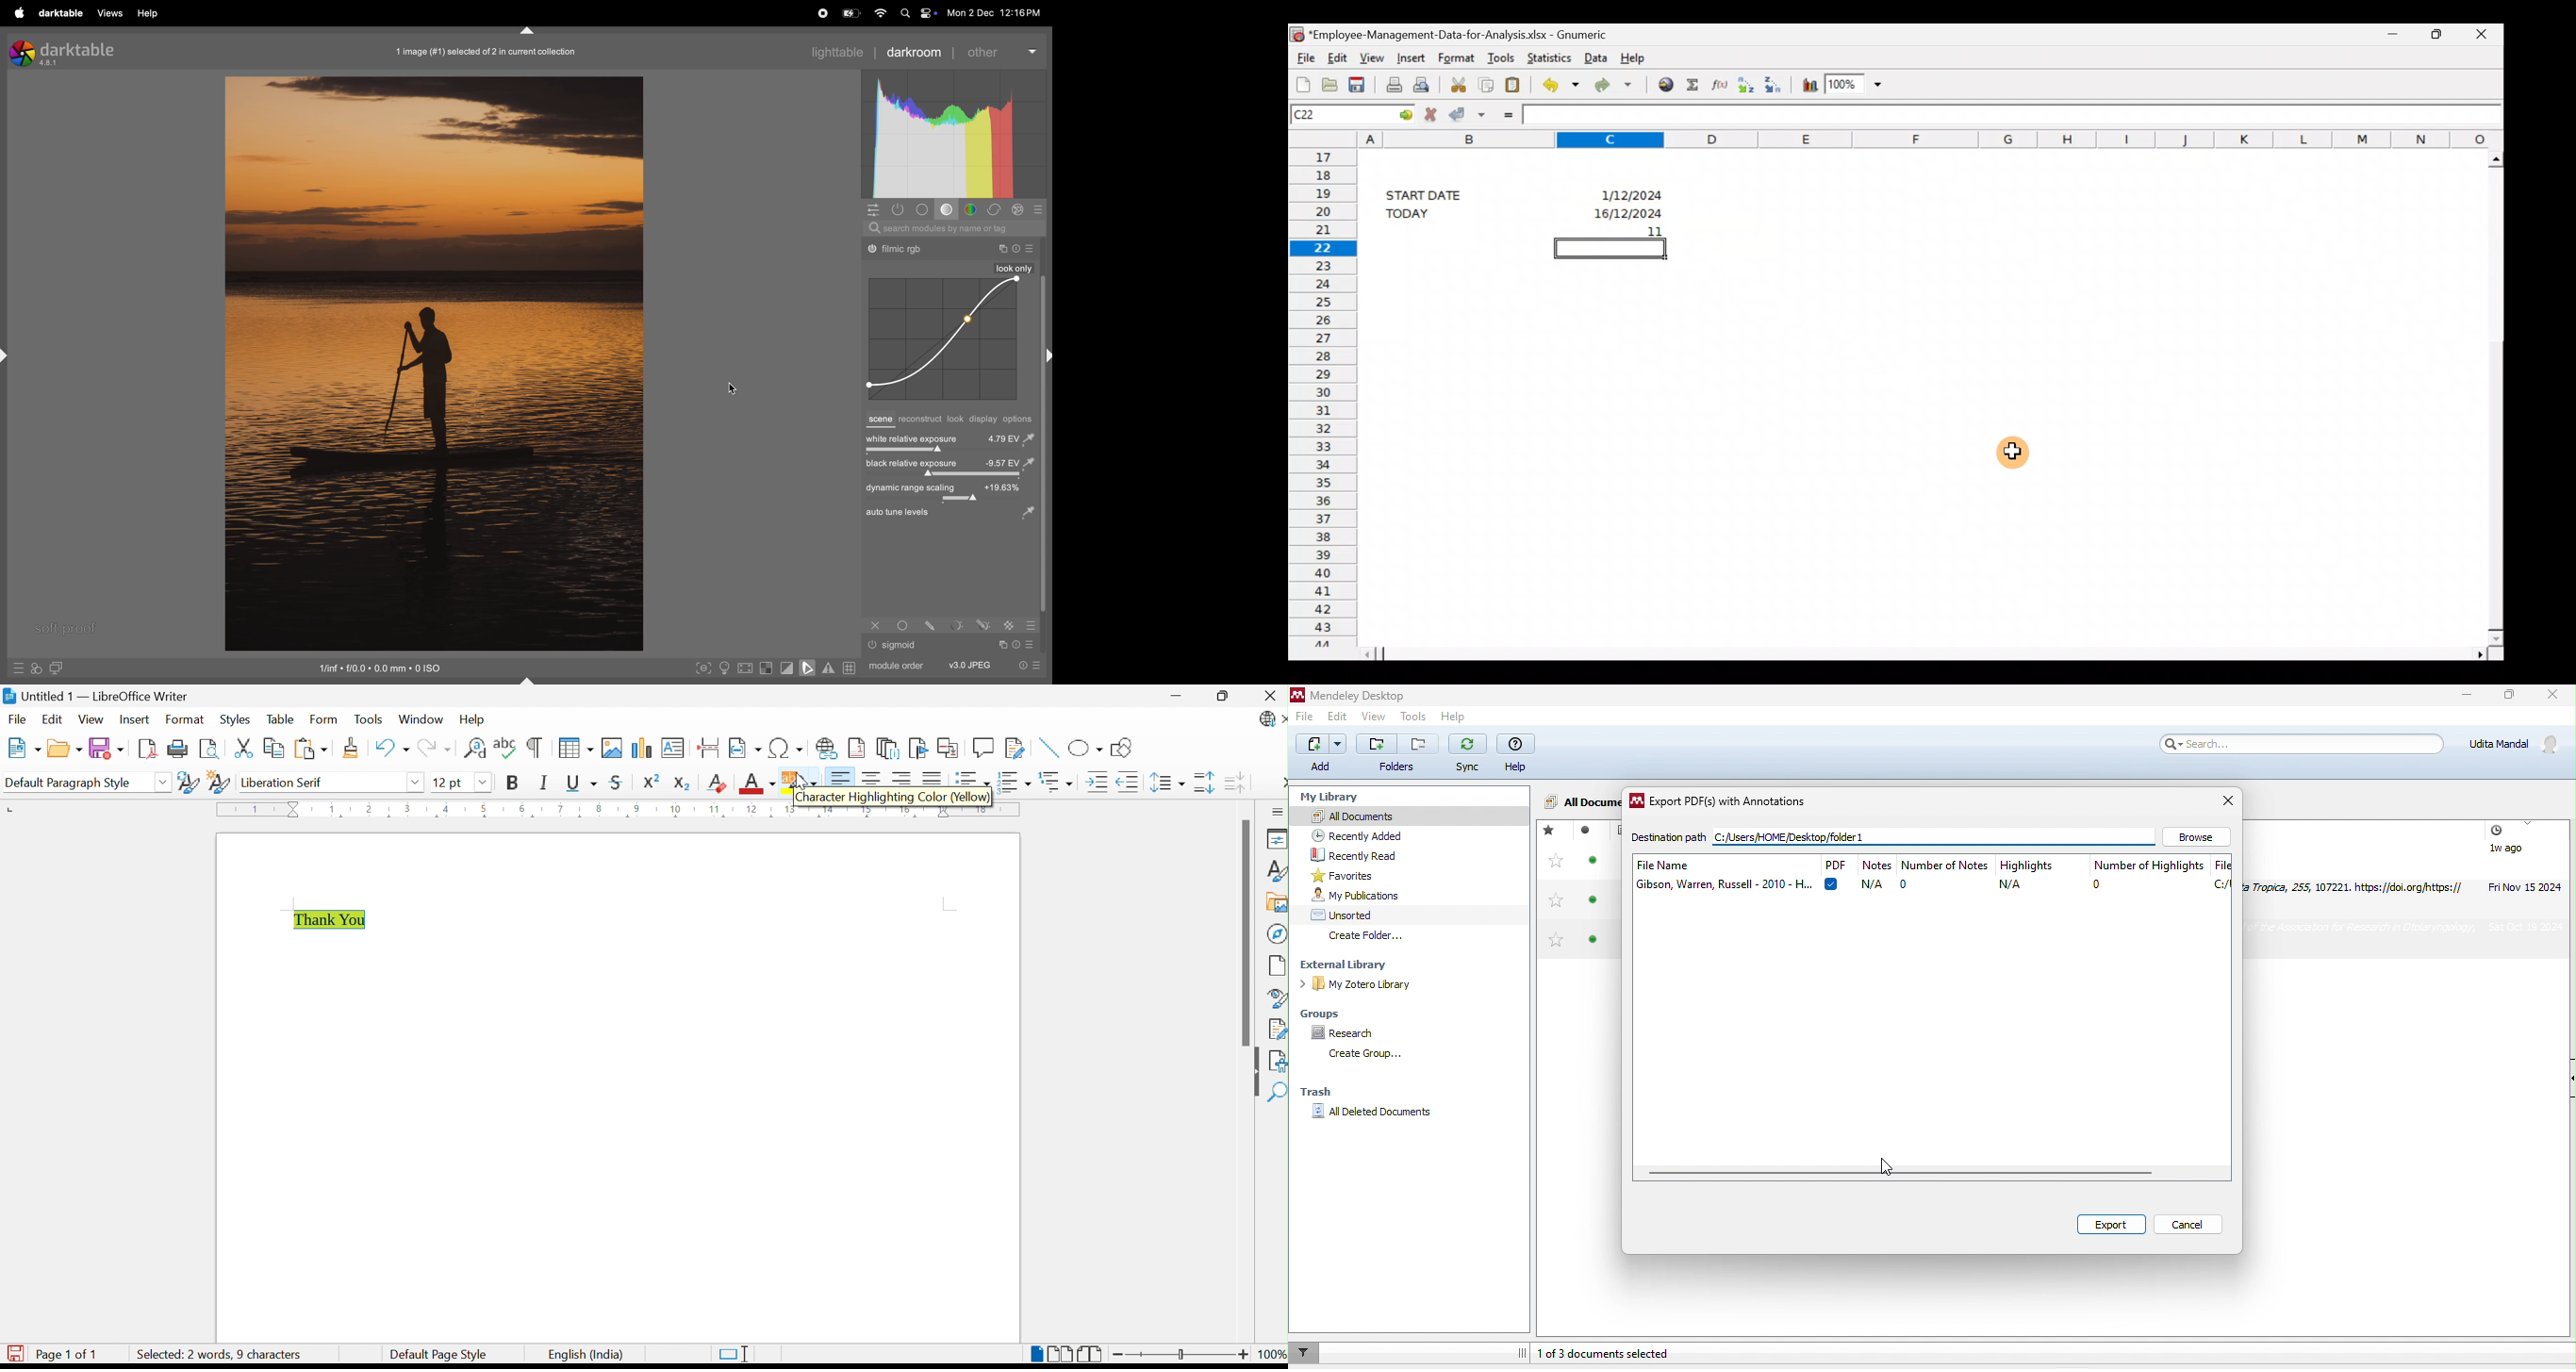 This screenshot has width=2576, height=1372. What do you see at coordinates (2358, 885) in the screenshot?
I see `> Tropica, 255, 107221. https: jdoi.org https: //` at bounding box center [2358, 885].